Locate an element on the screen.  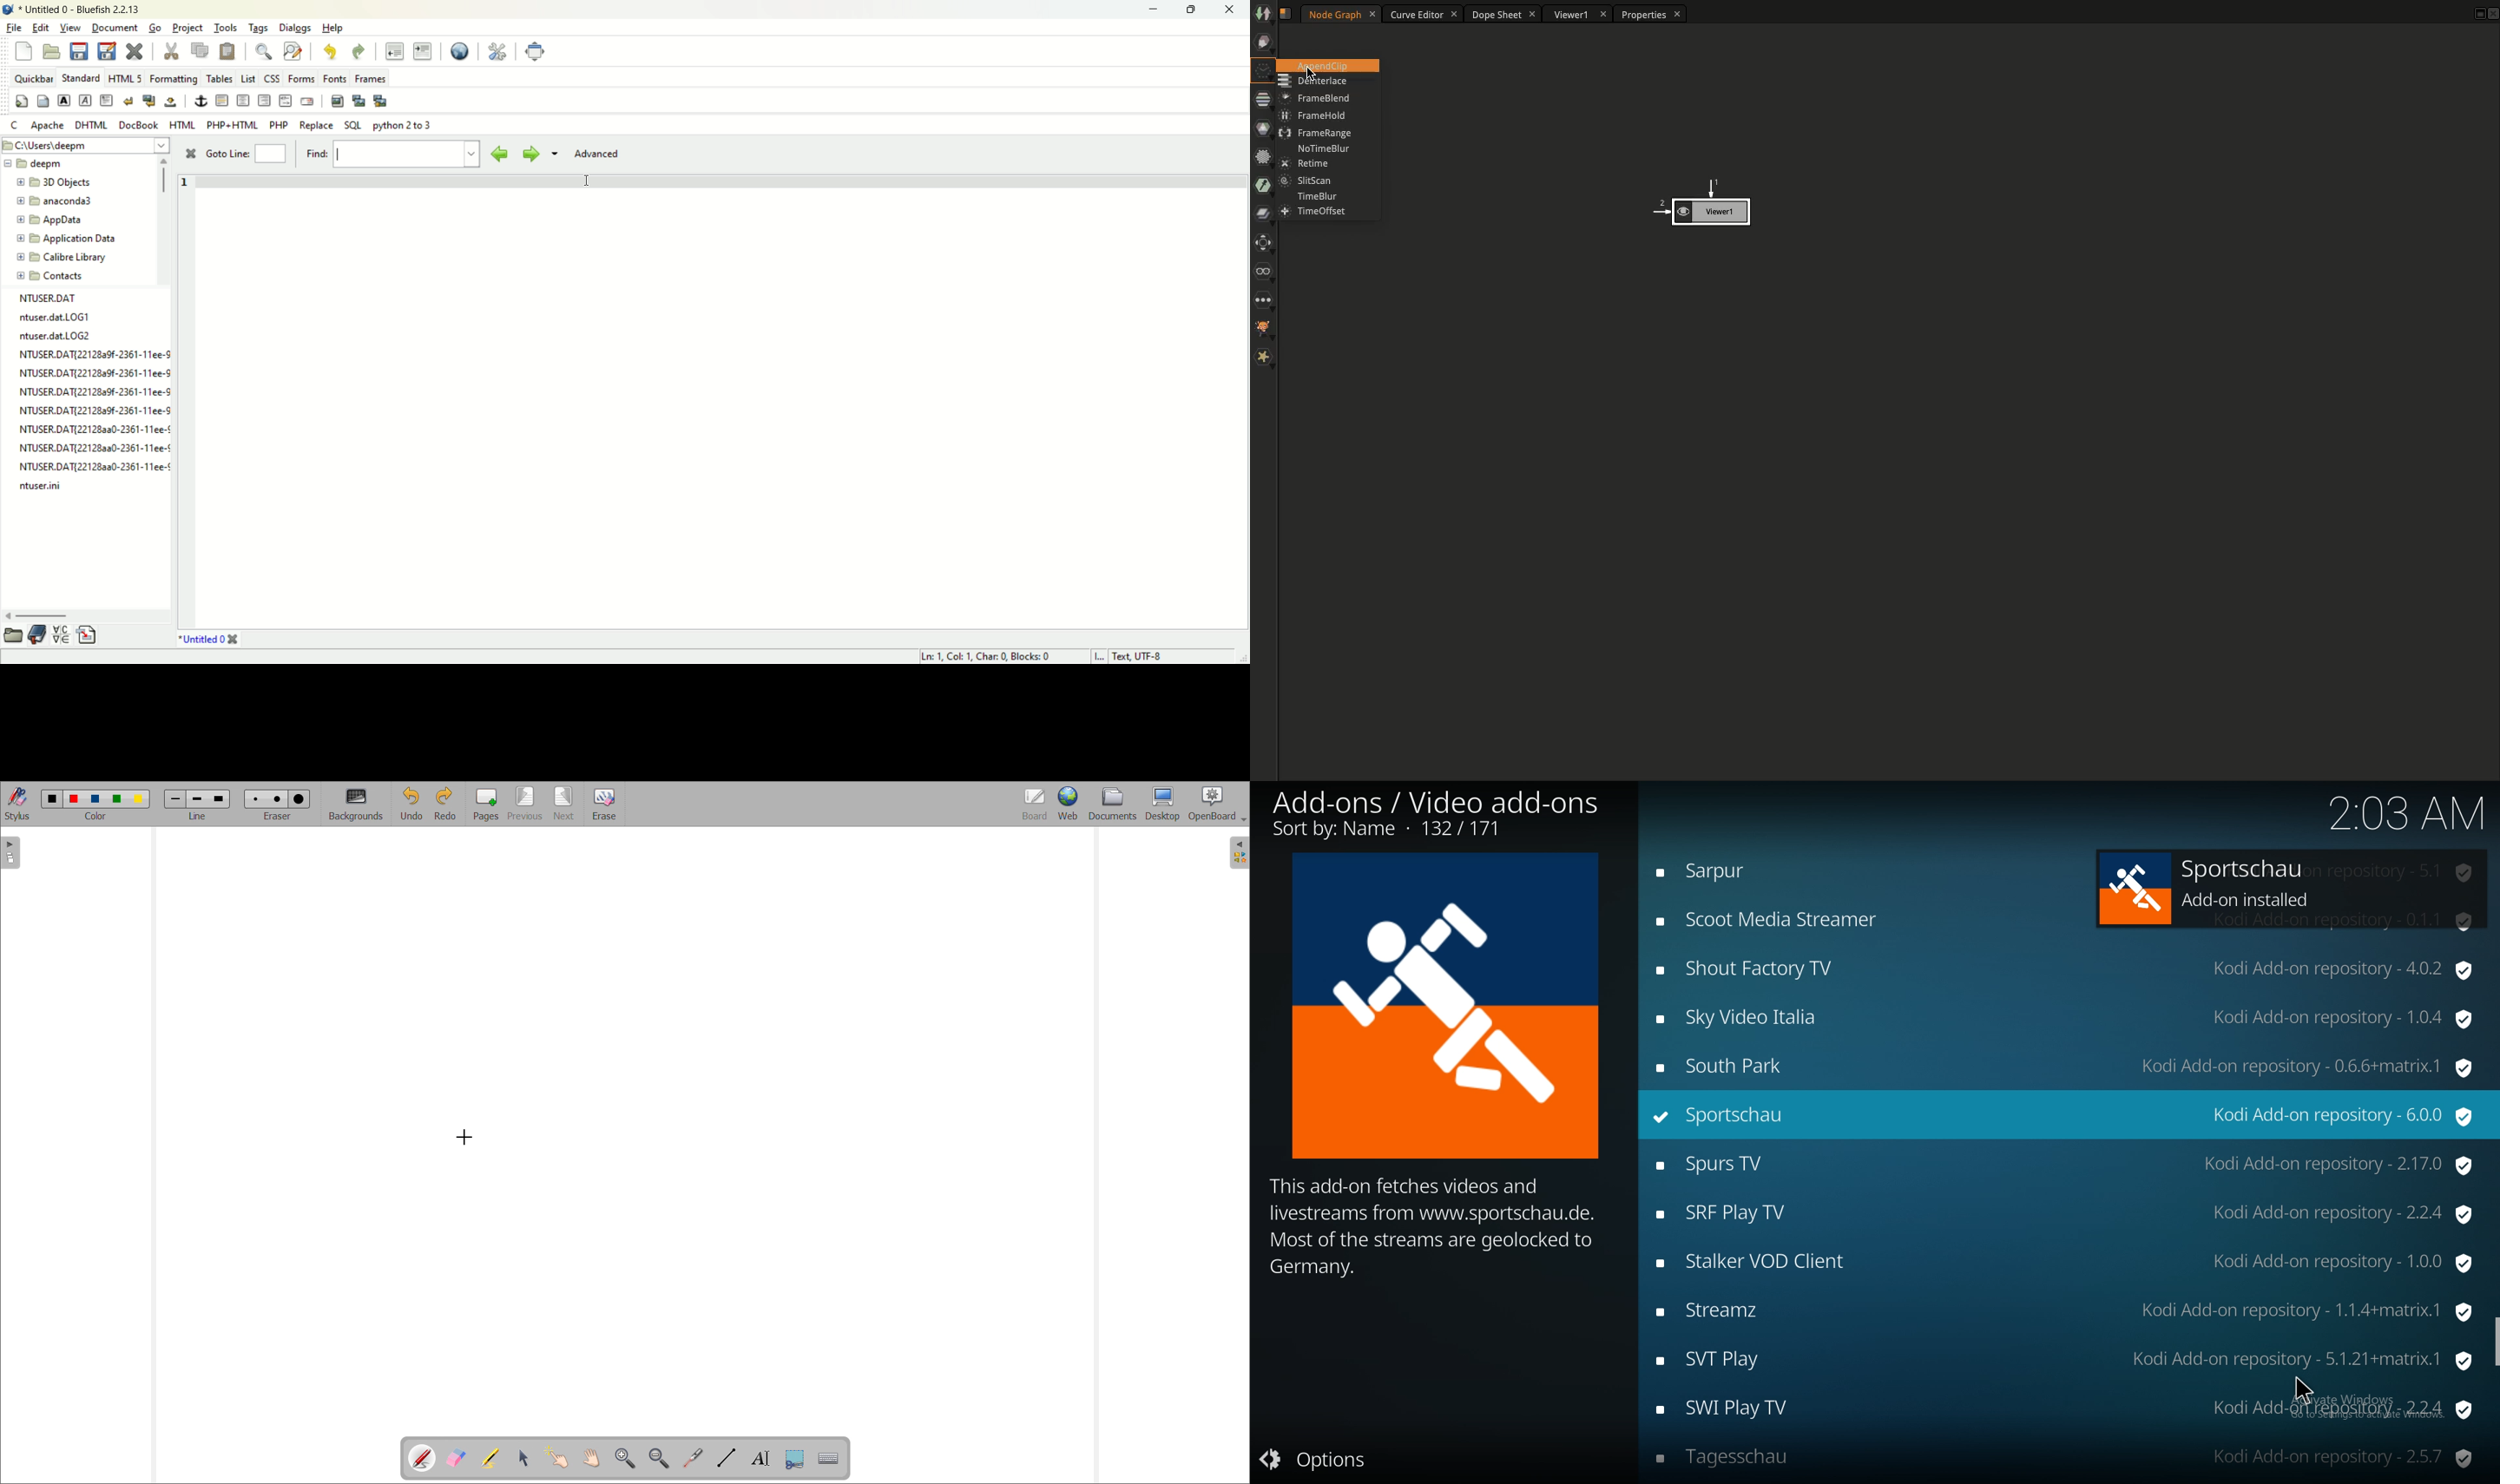
frames is located at coordinates (369, 78).